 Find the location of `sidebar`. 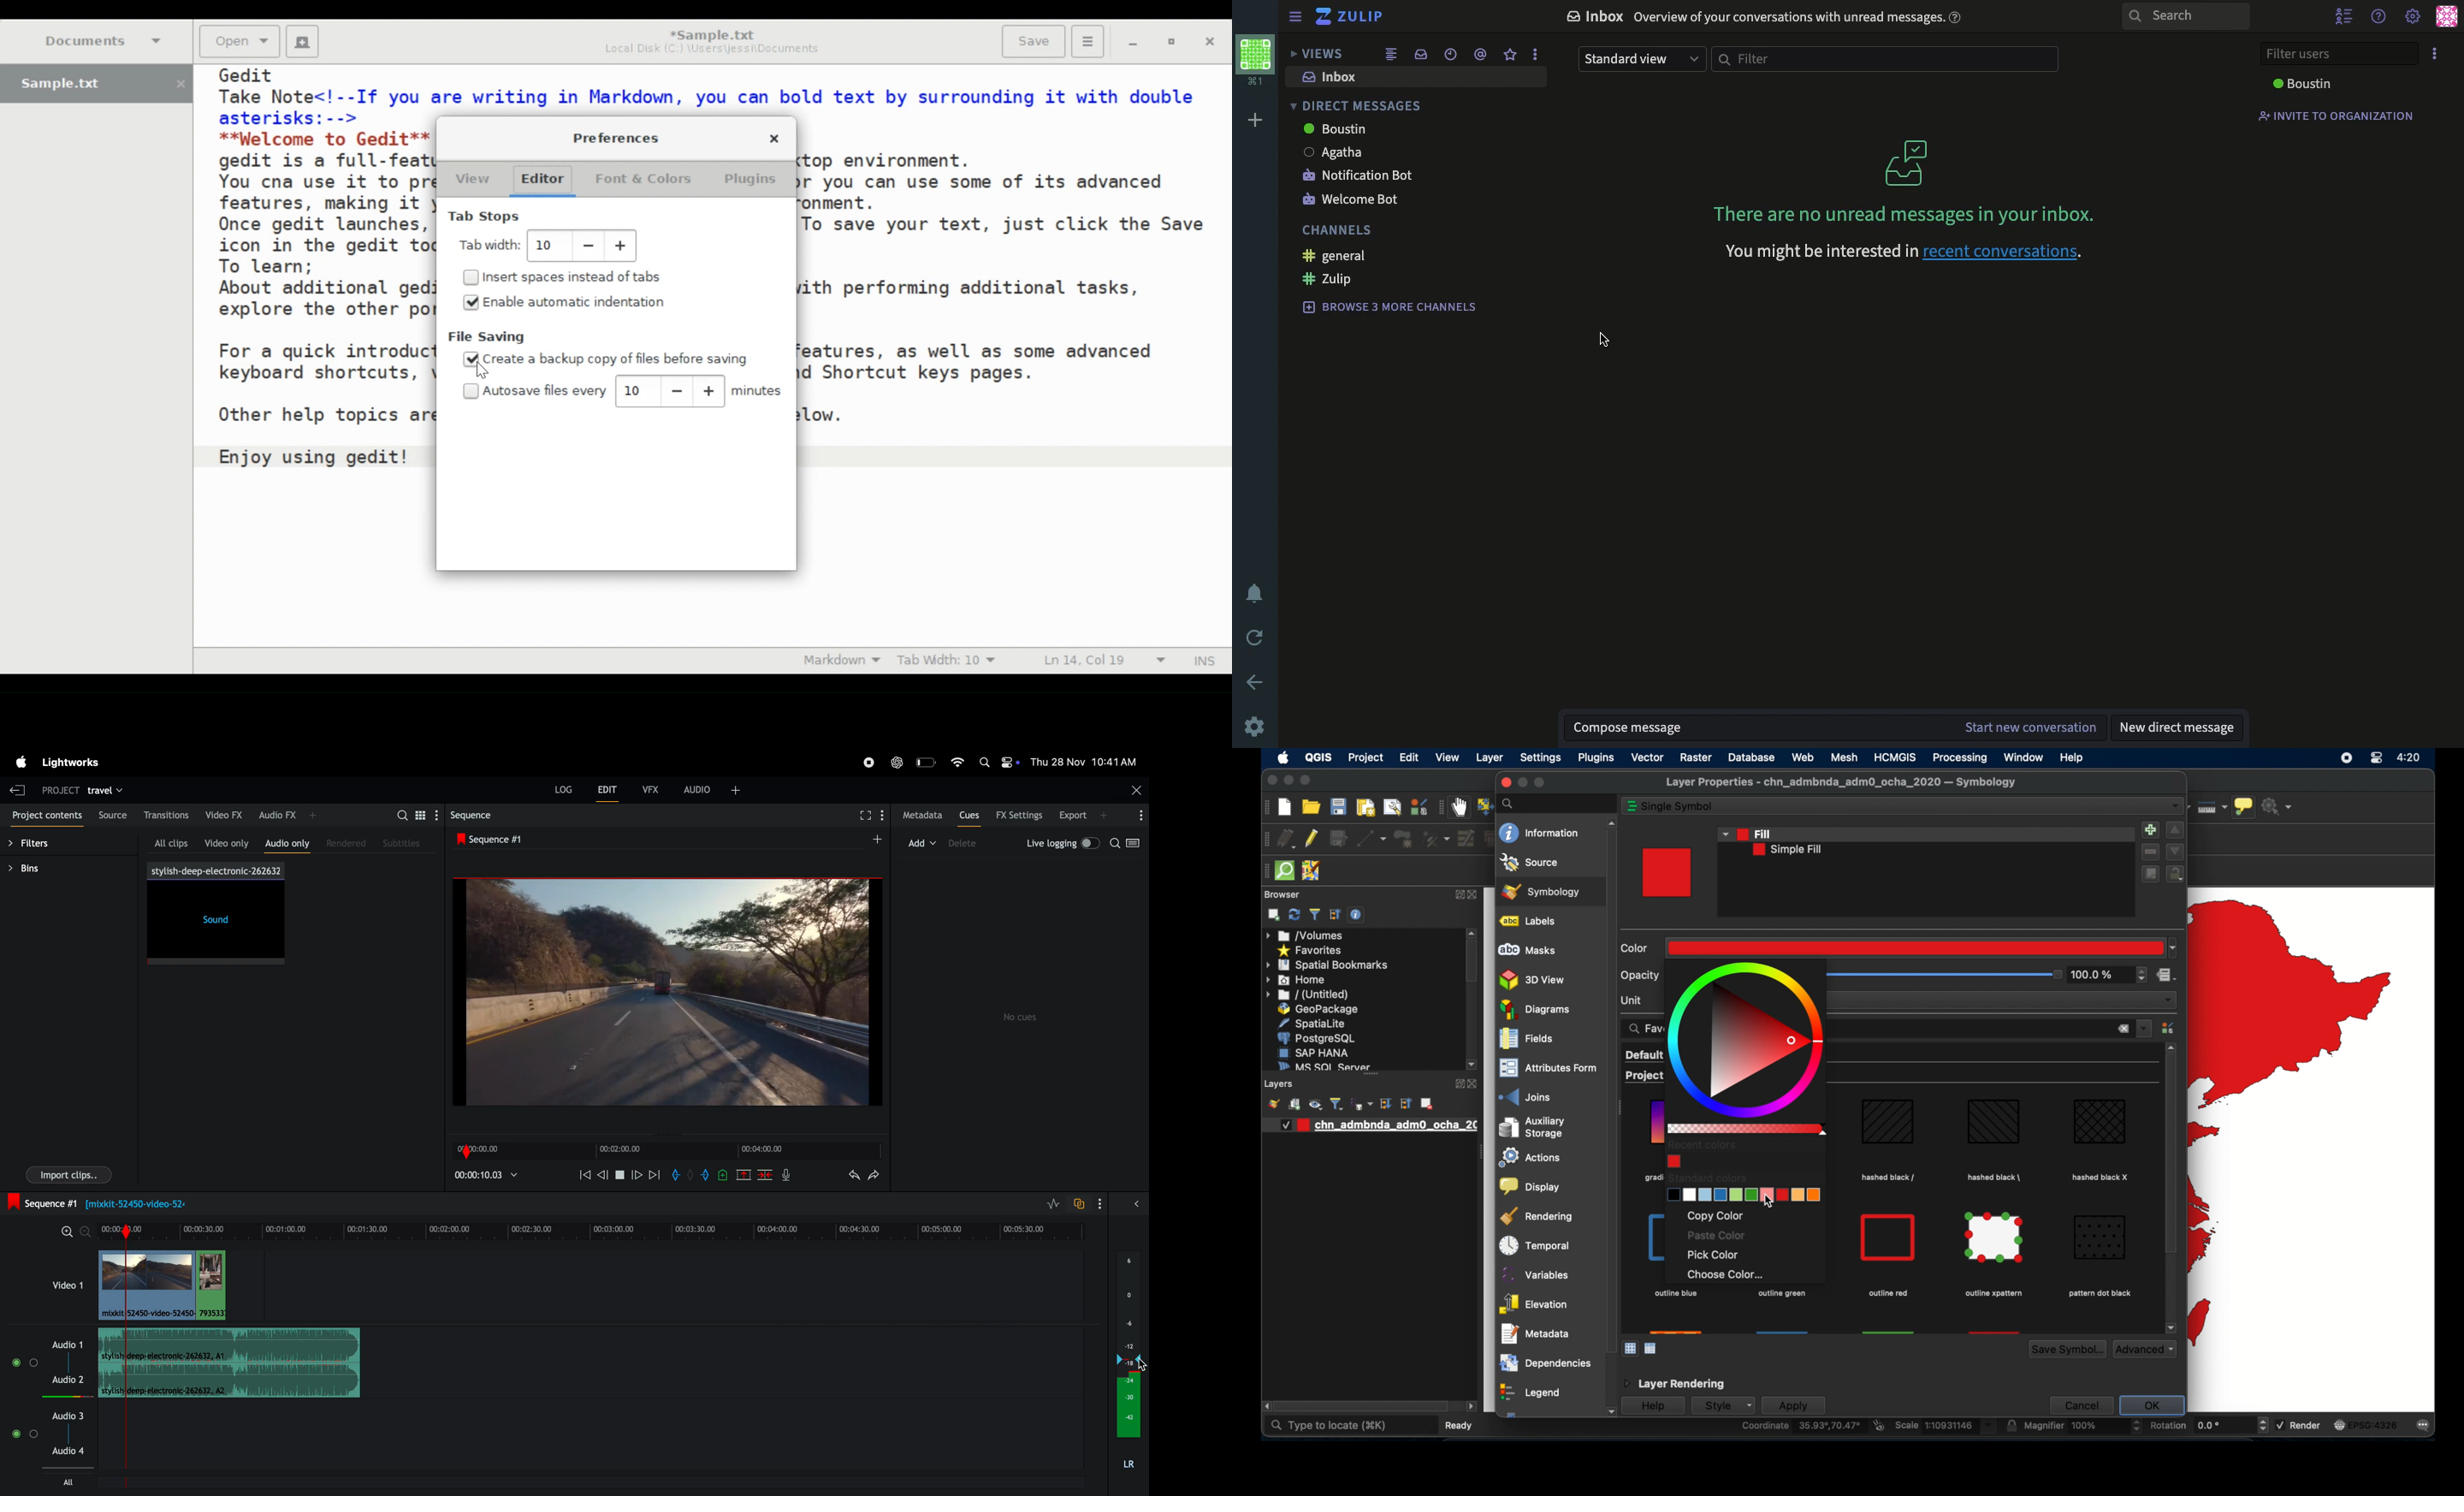

sidebar is located at coordinates (1294, 18).